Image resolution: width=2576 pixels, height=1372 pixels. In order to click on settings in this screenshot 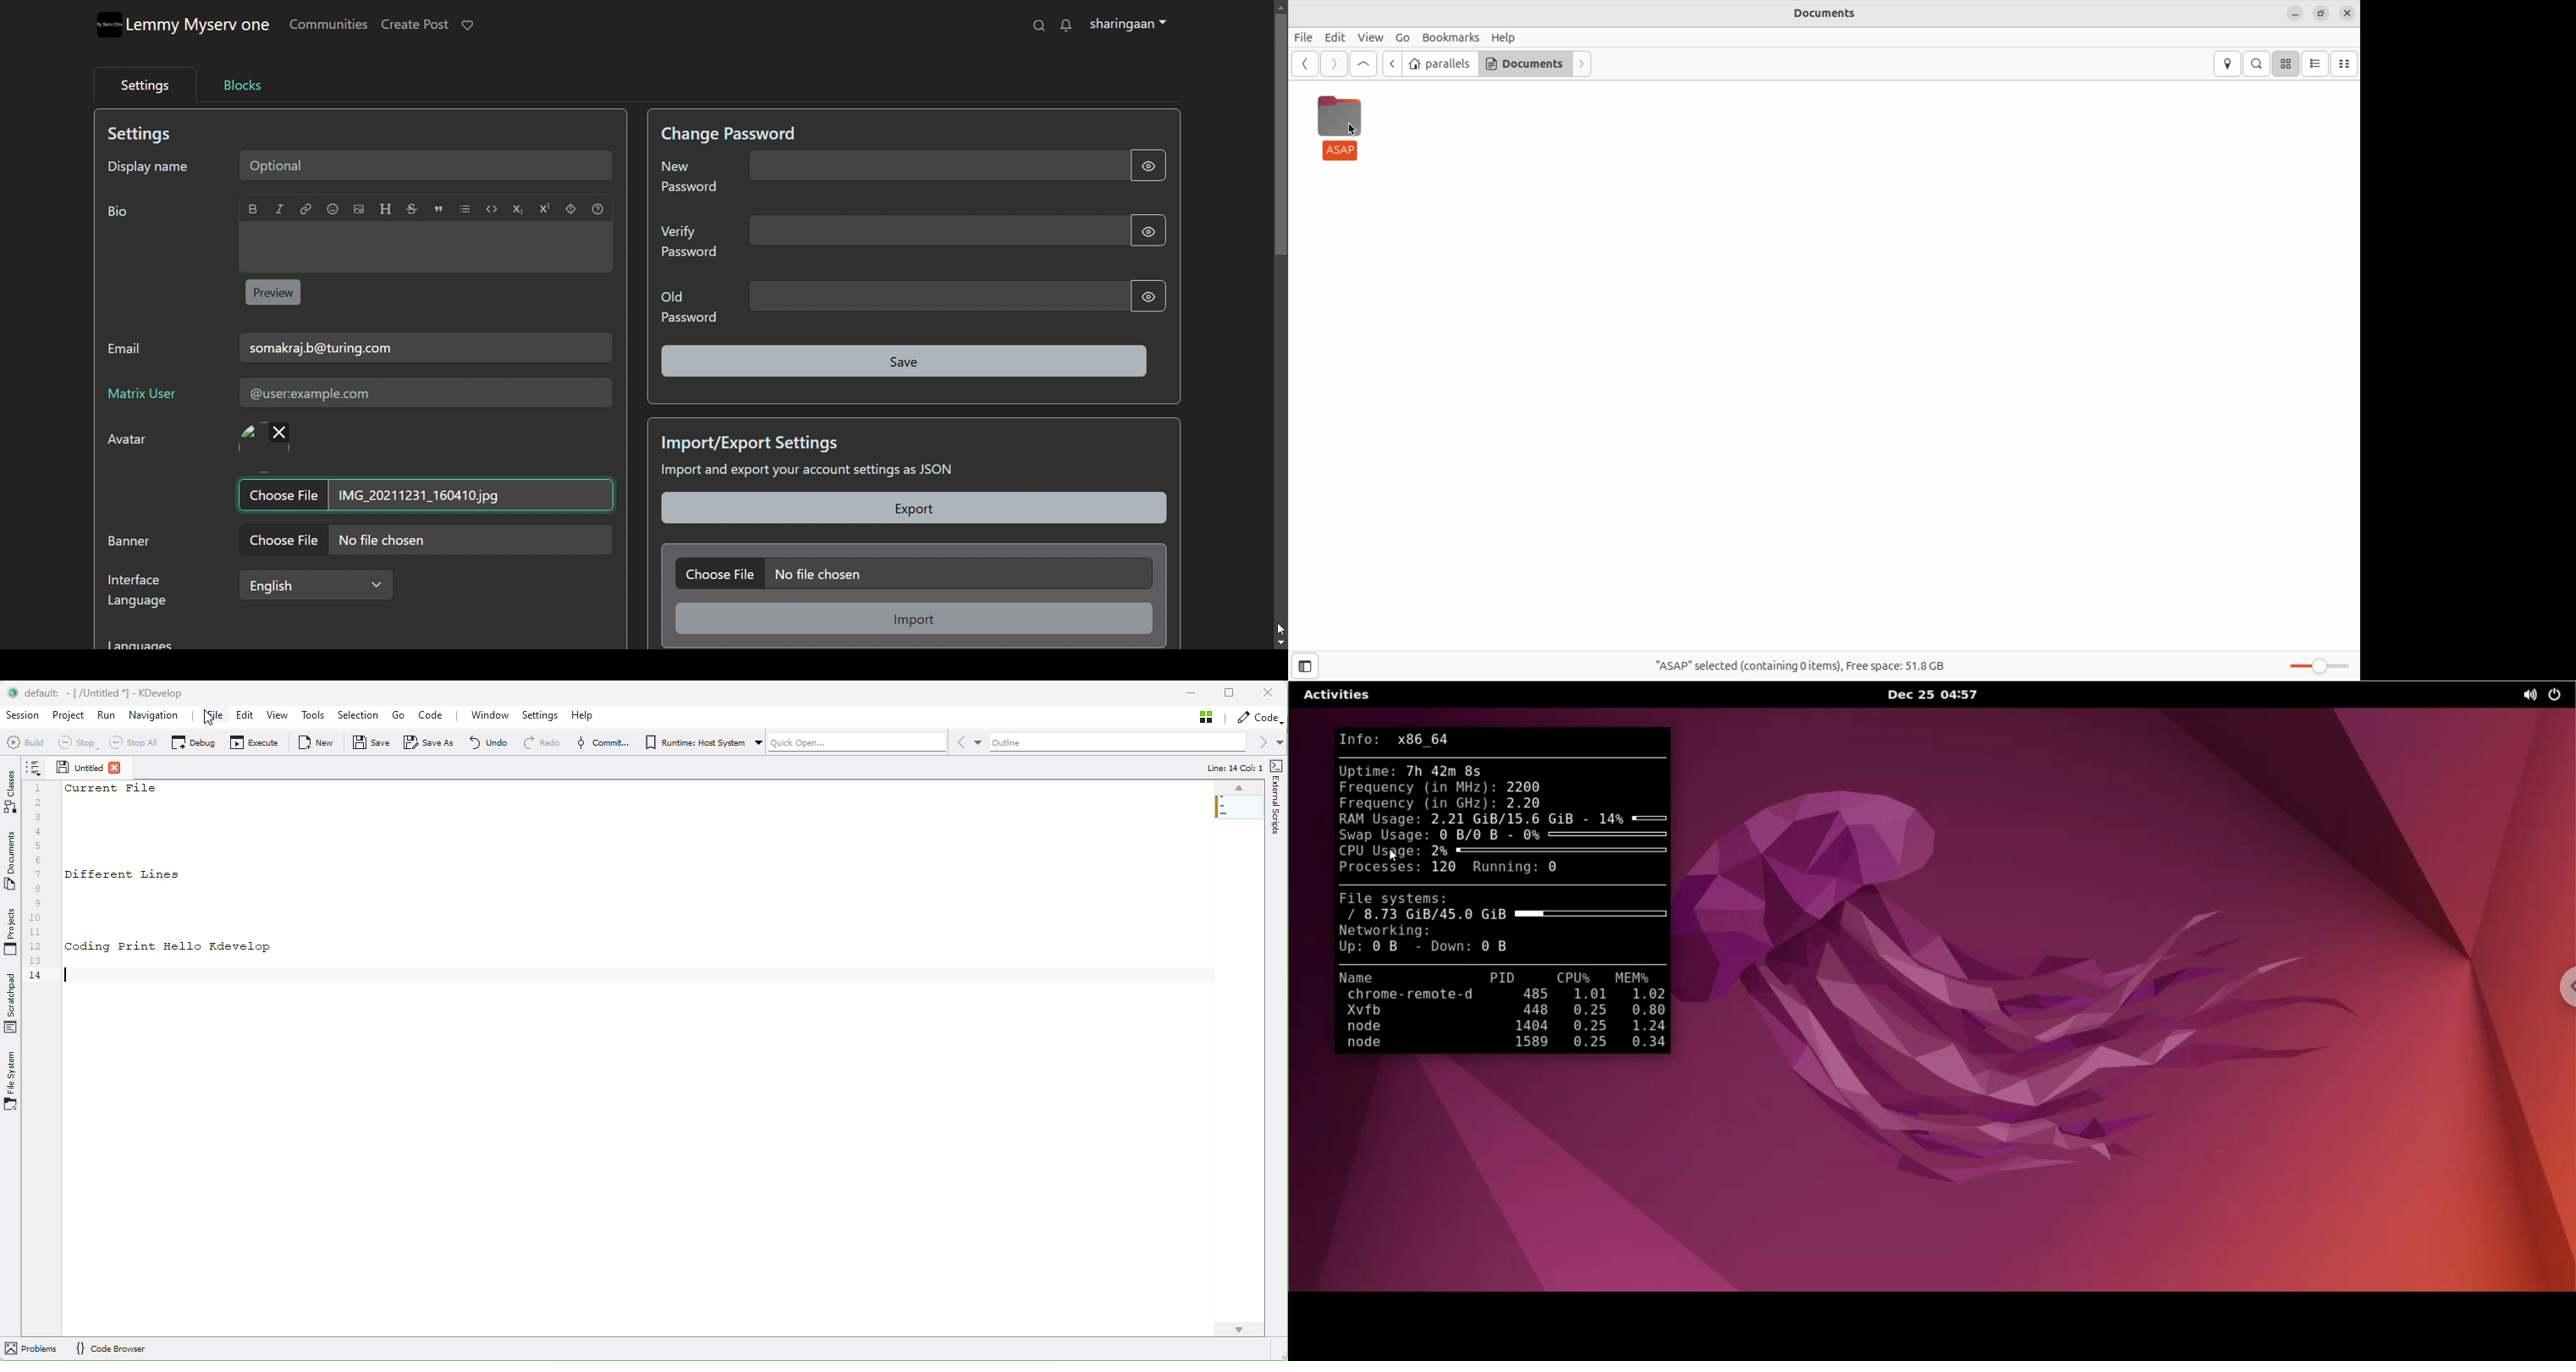, I will do `click(143, 83)`.